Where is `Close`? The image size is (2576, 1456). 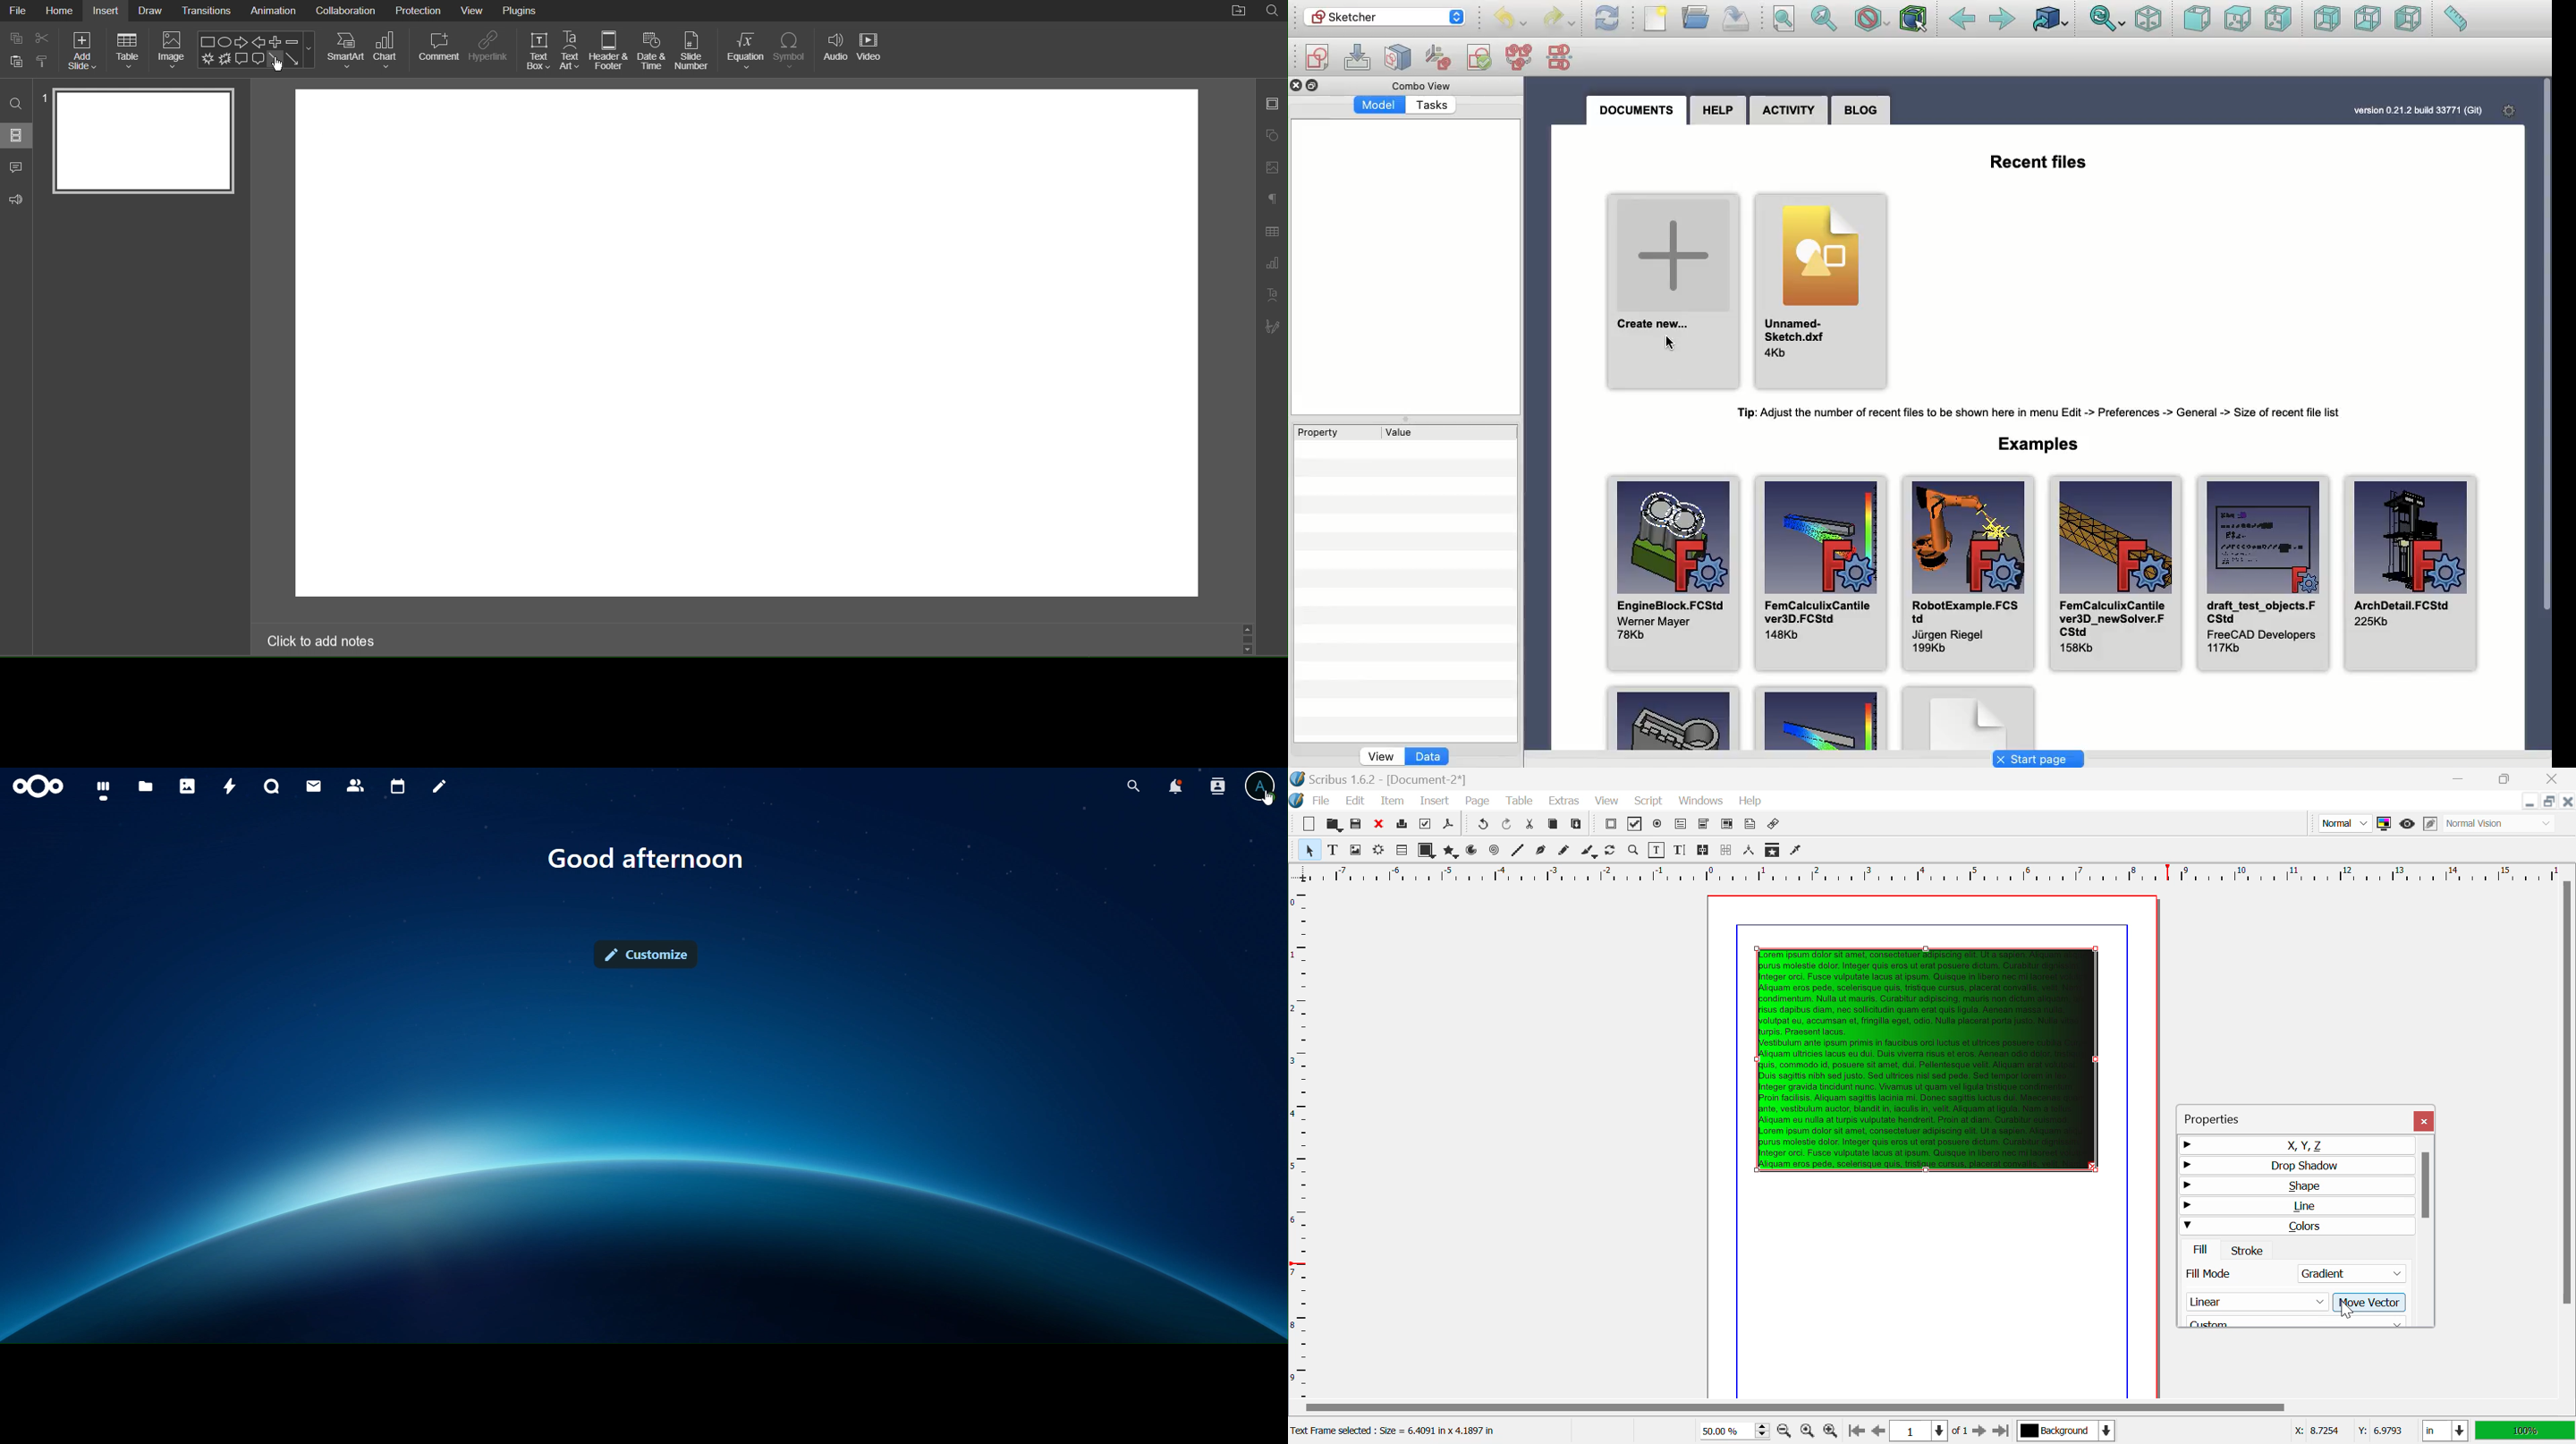
Close is located at coordinates (2555, 778).